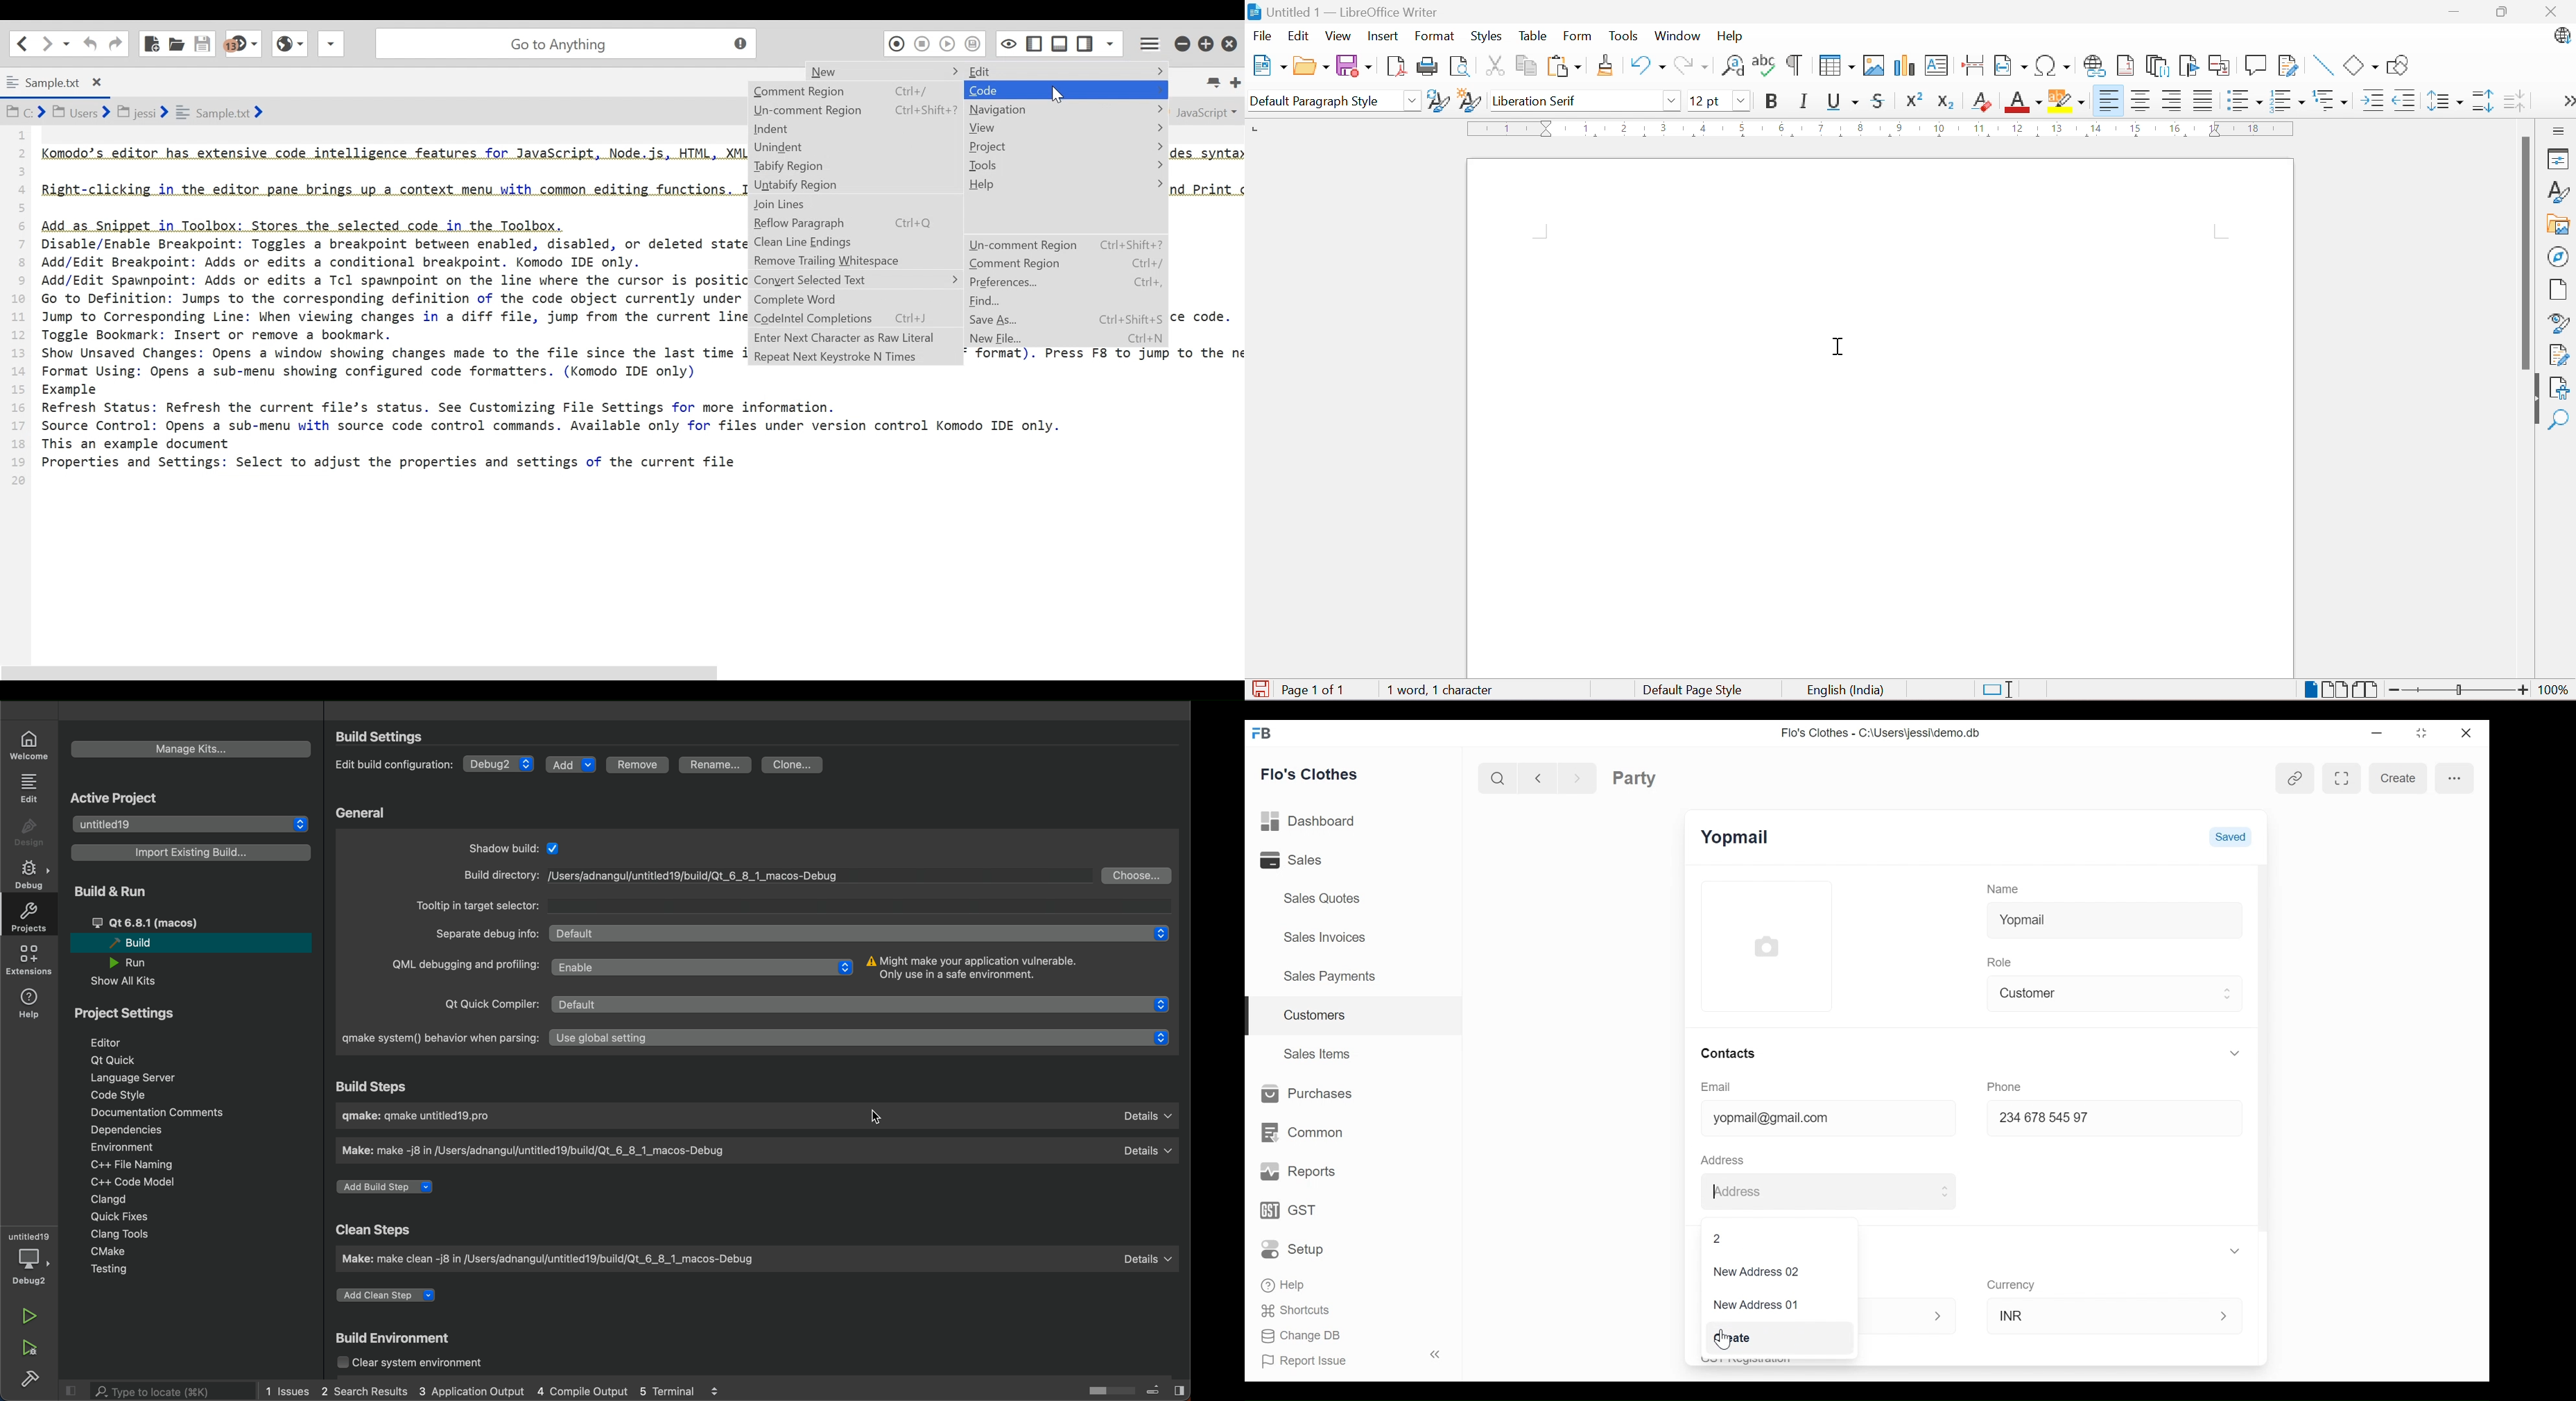 Image resolution: width=2576 pixels, height=1428 pixels. I want to click on Format, so click(1435, 35).